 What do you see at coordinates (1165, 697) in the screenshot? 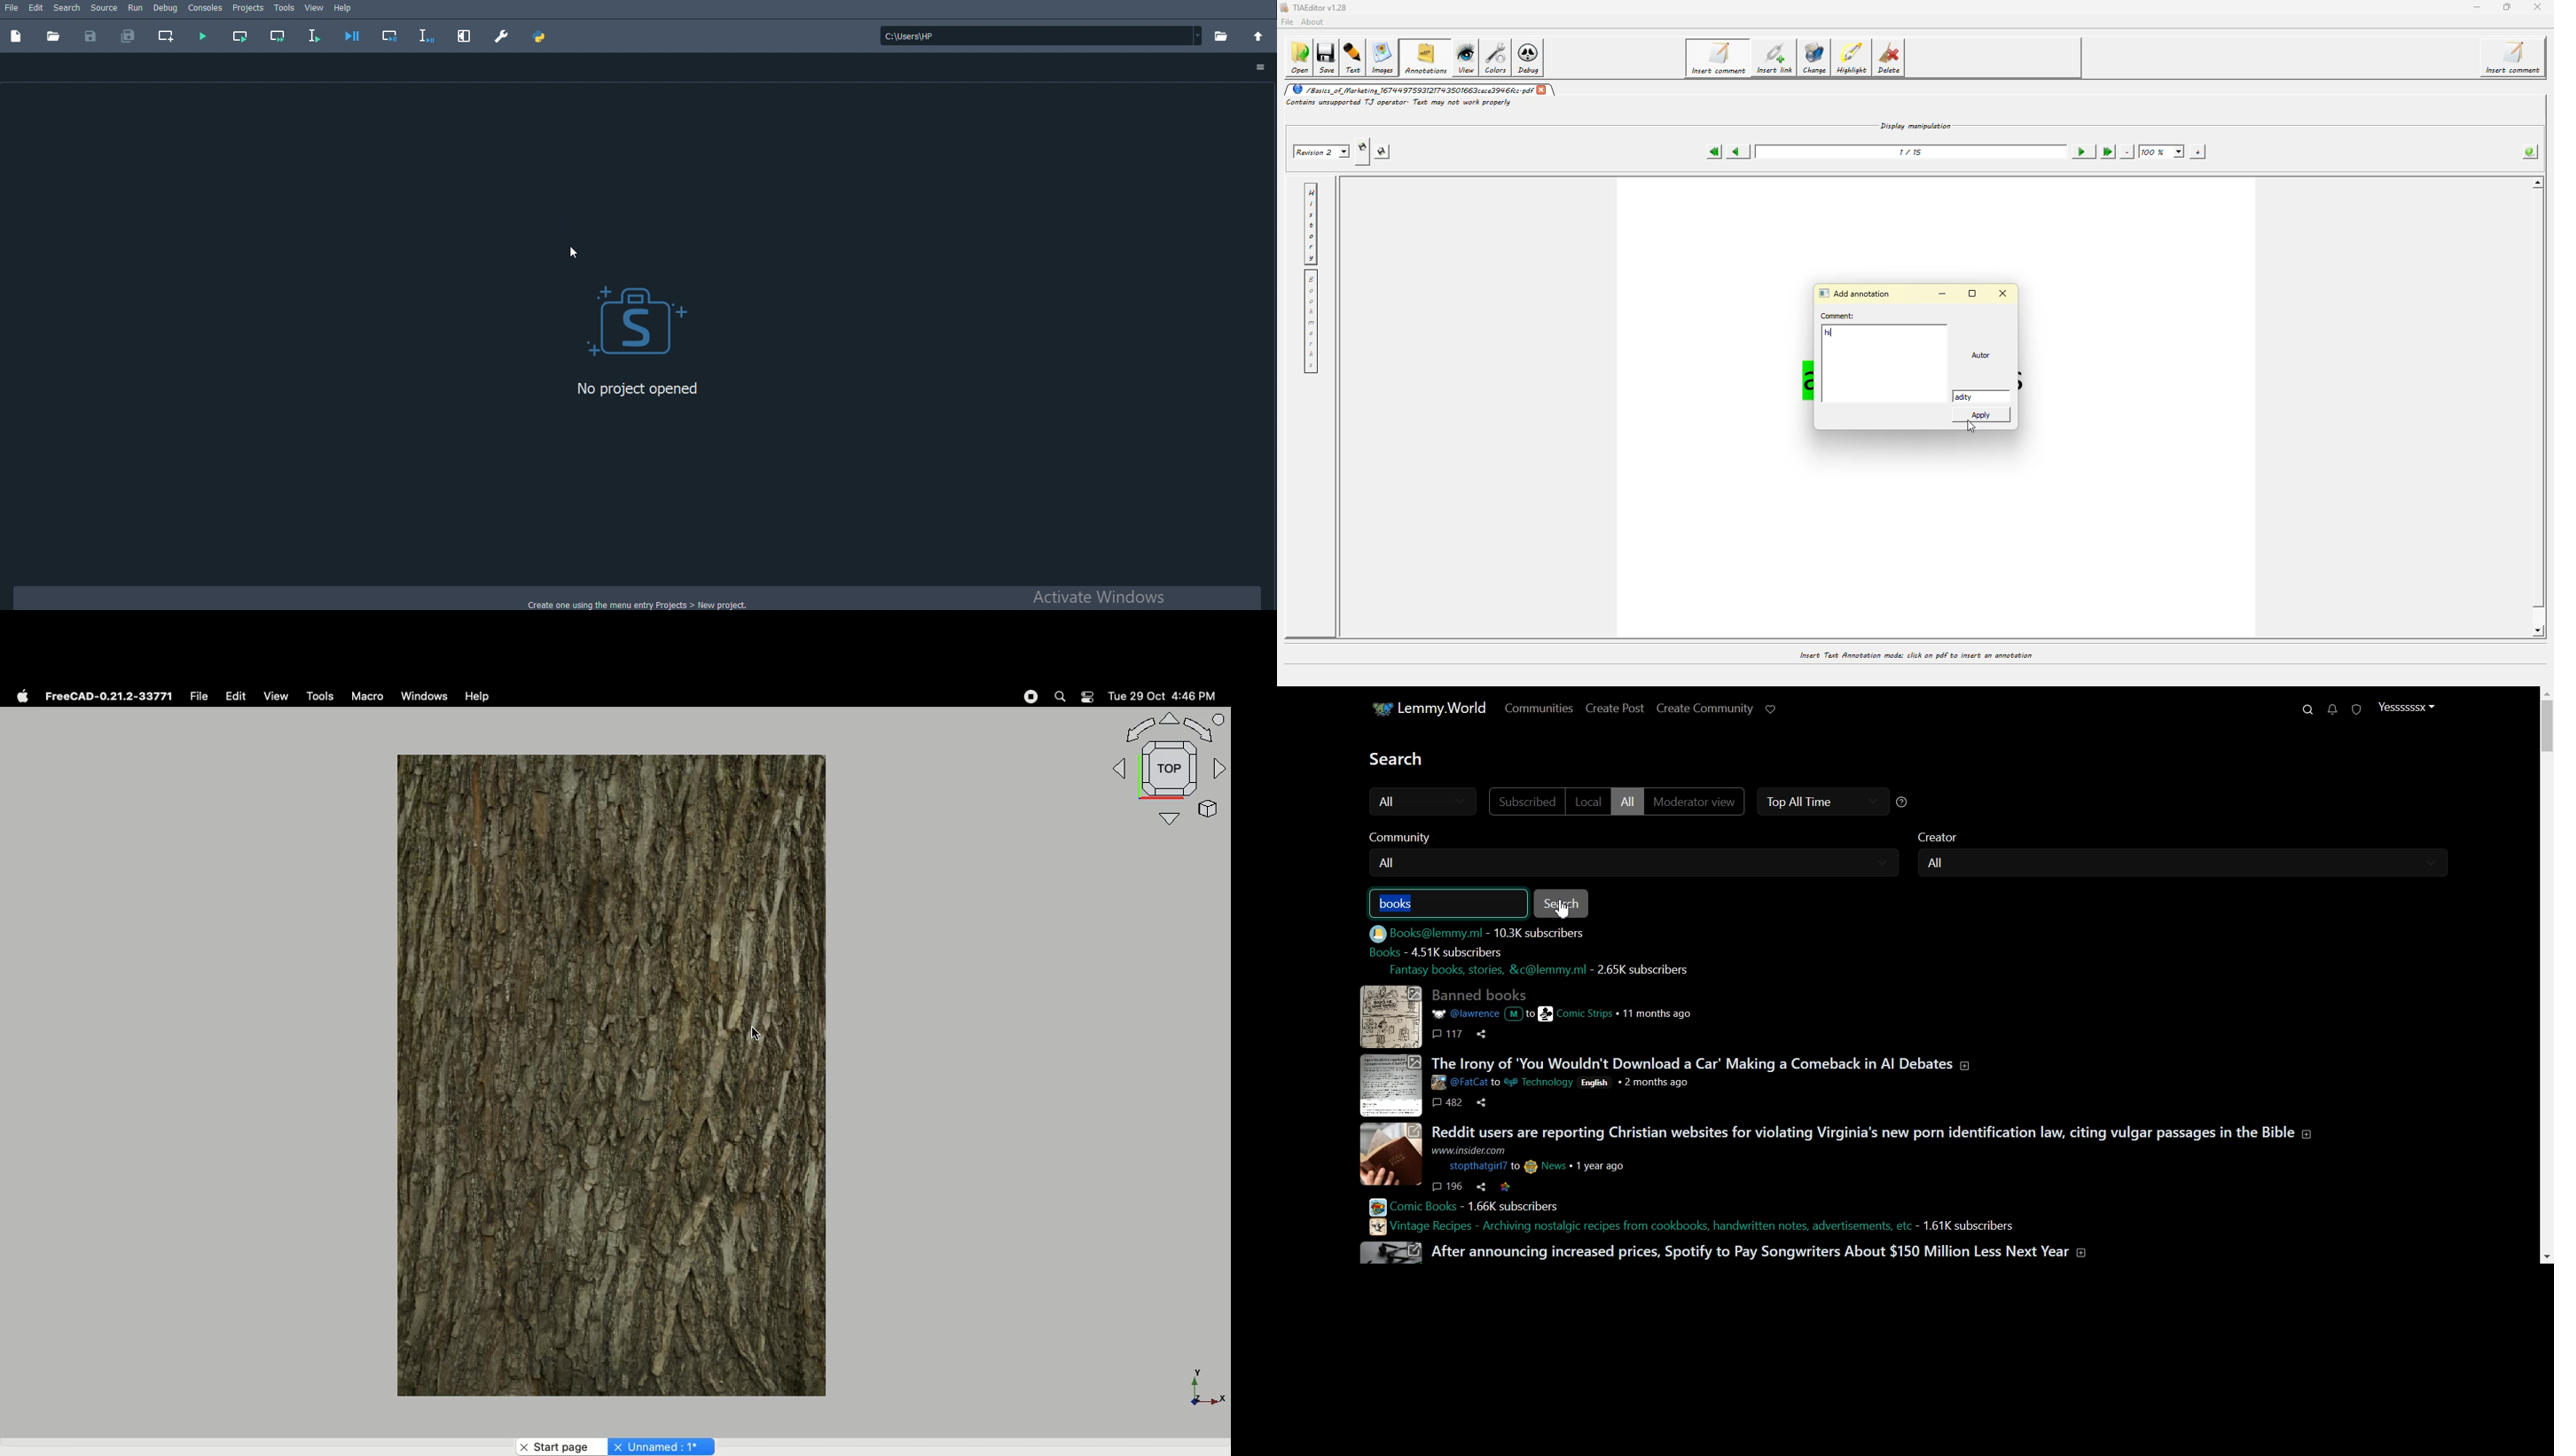
I see `Date/time` at bounding box center [1165, 697].